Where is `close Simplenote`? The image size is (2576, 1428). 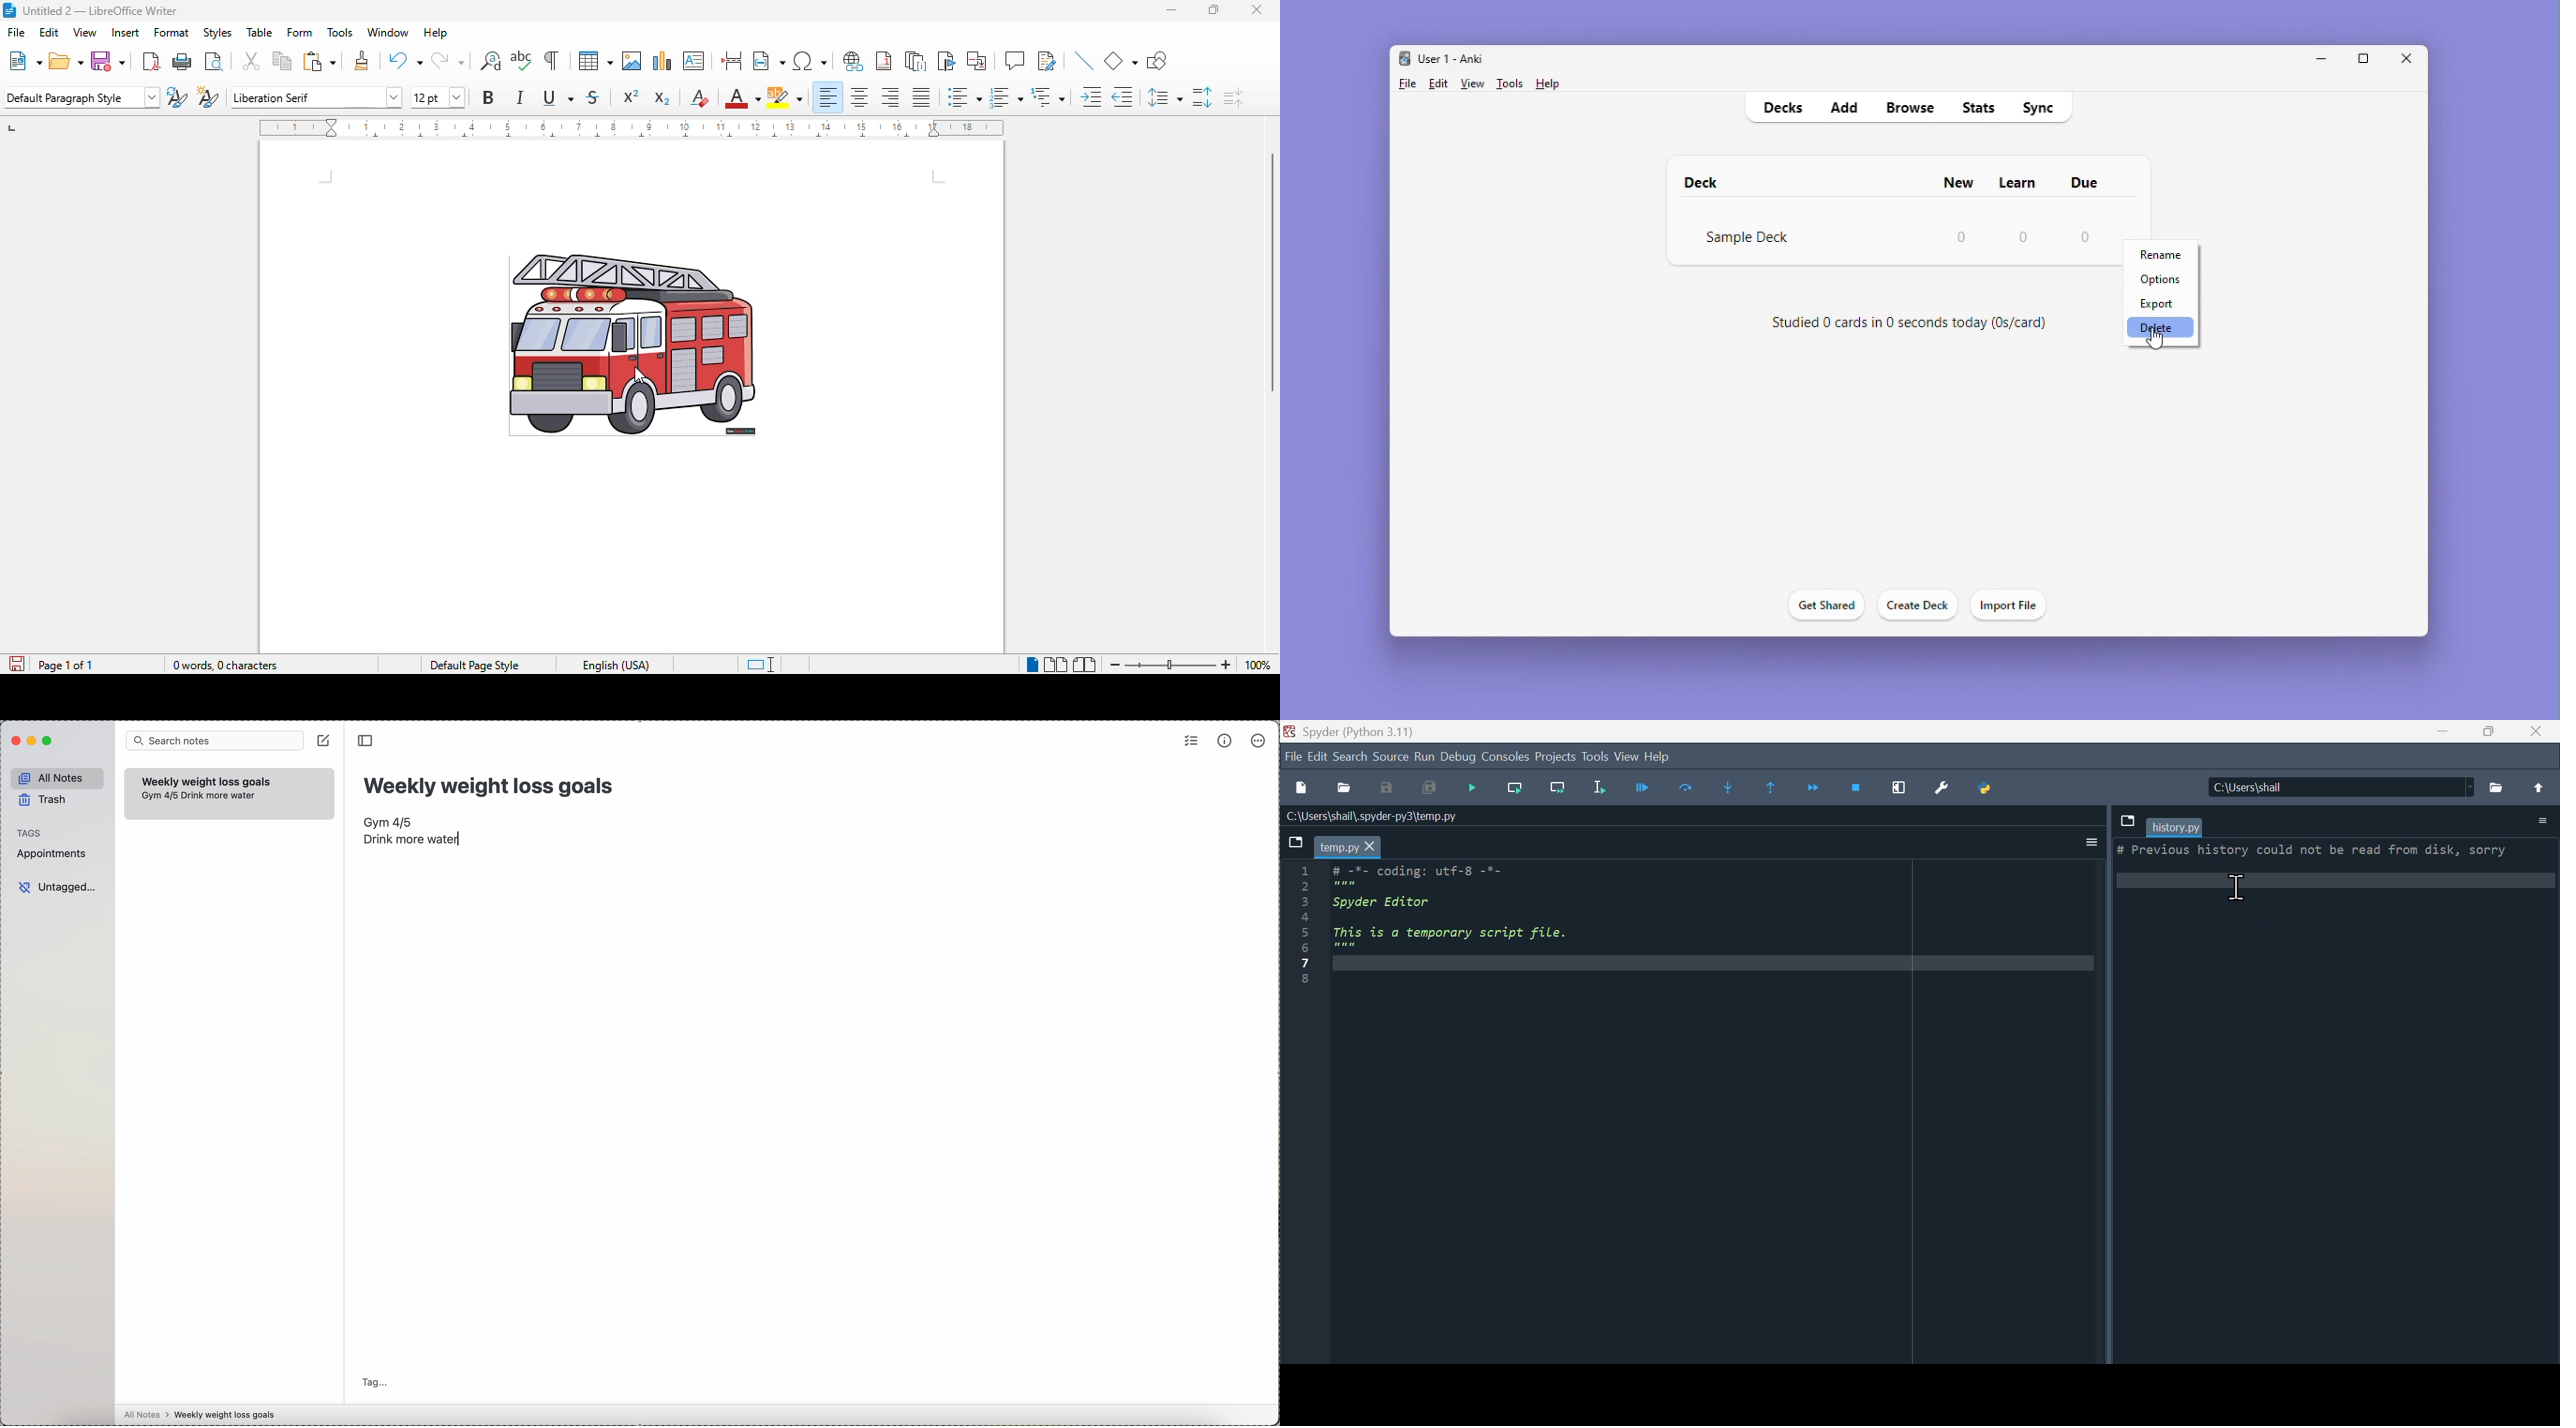
close Simplenote is located at coordinates (16, 740).